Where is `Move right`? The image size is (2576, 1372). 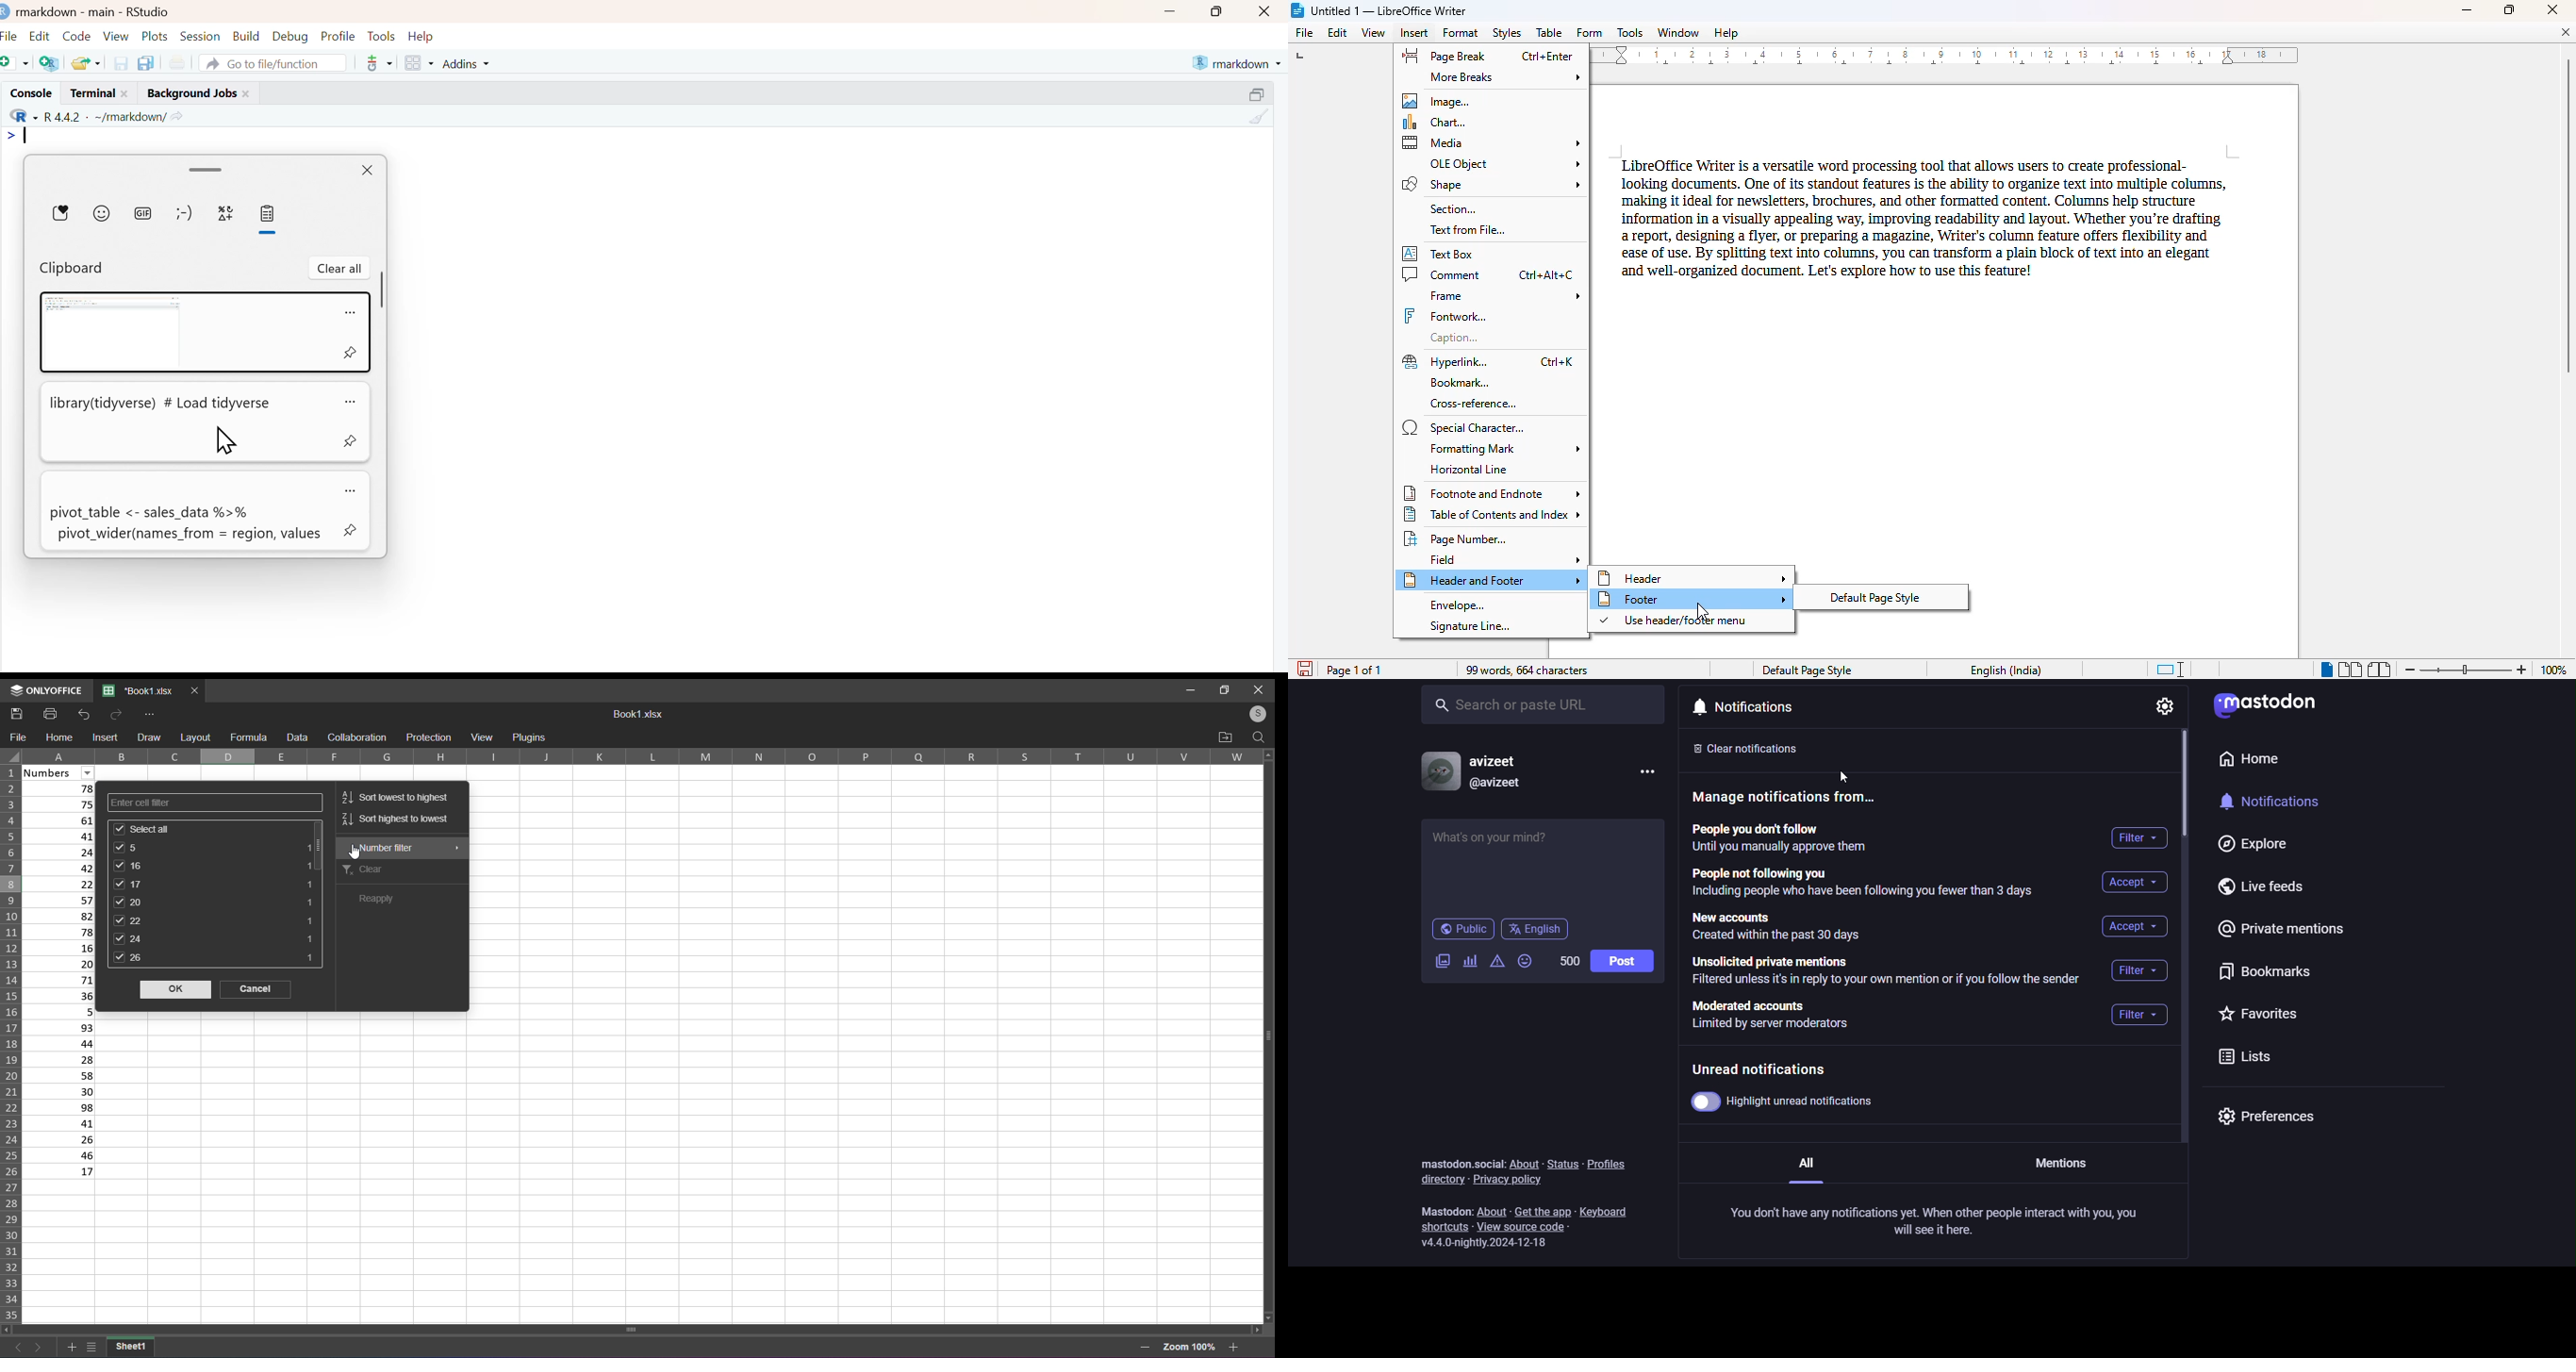 Move right is located at coordinates (1255, 1329).